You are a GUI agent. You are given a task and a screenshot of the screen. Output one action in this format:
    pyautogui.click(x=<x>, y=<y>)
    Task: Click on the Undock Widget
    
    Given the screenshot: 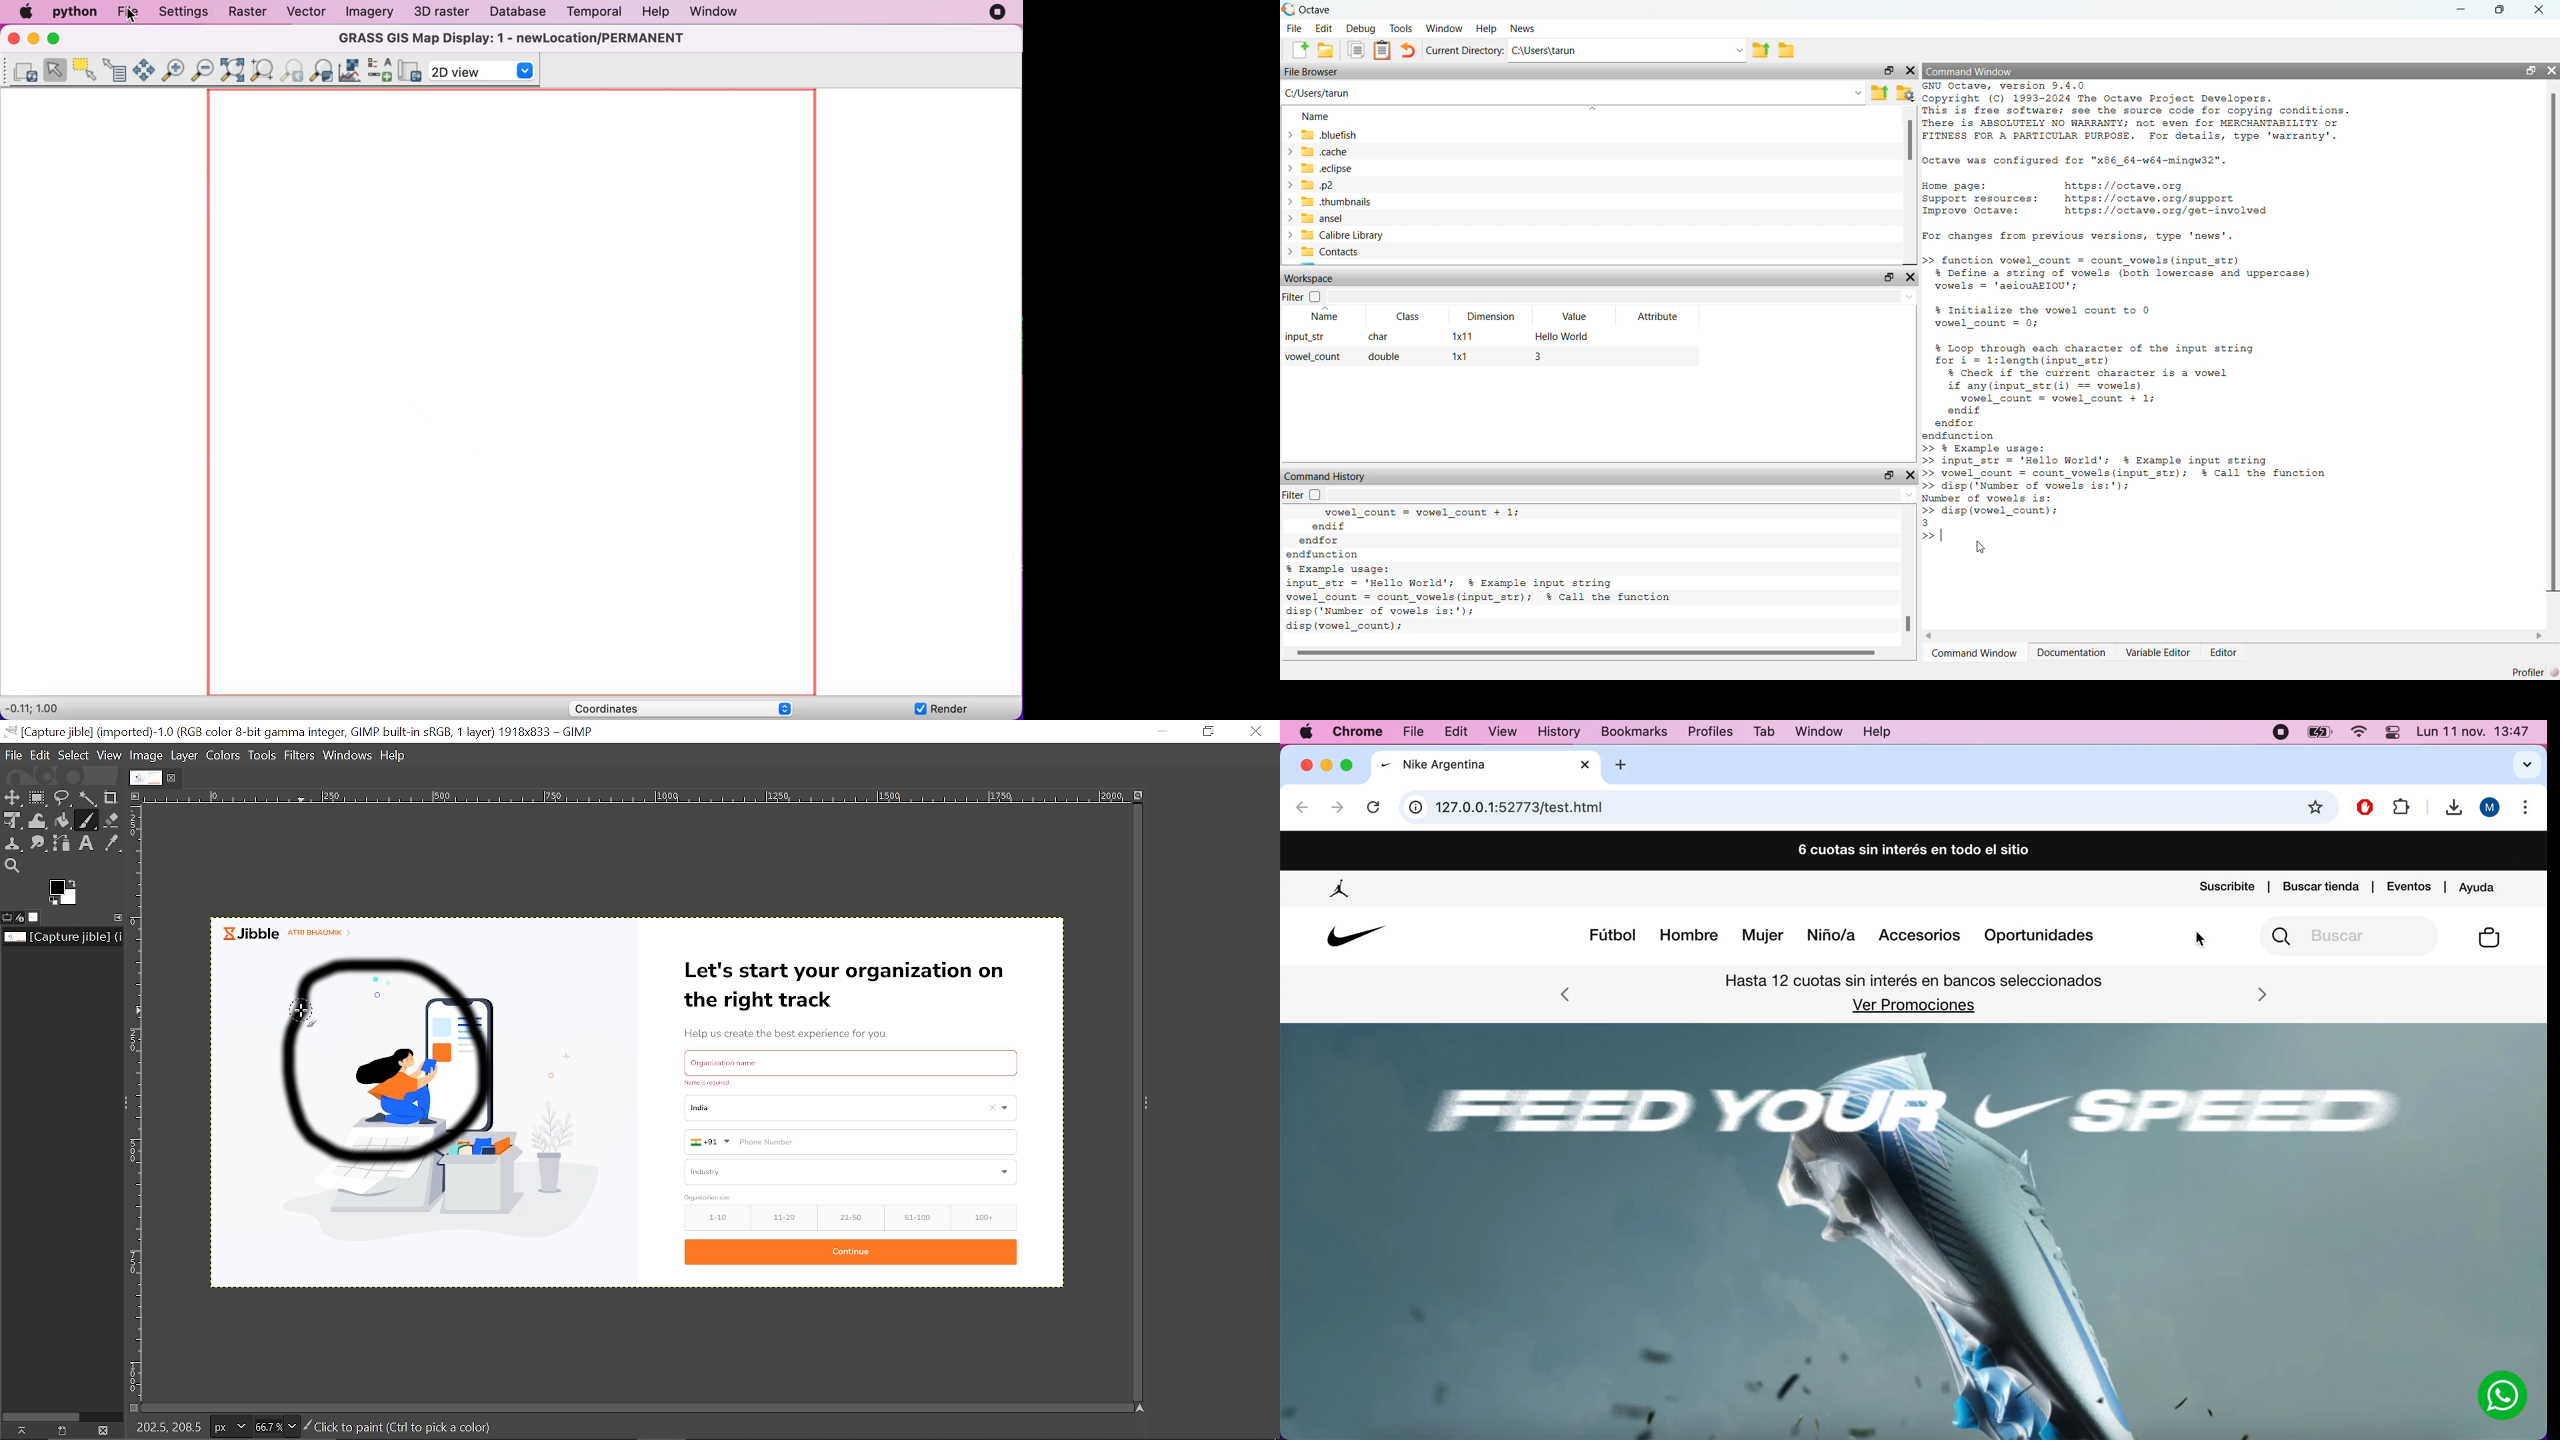 What is the action you would take?
    pyautogui.click(x=1888, y=475)
    